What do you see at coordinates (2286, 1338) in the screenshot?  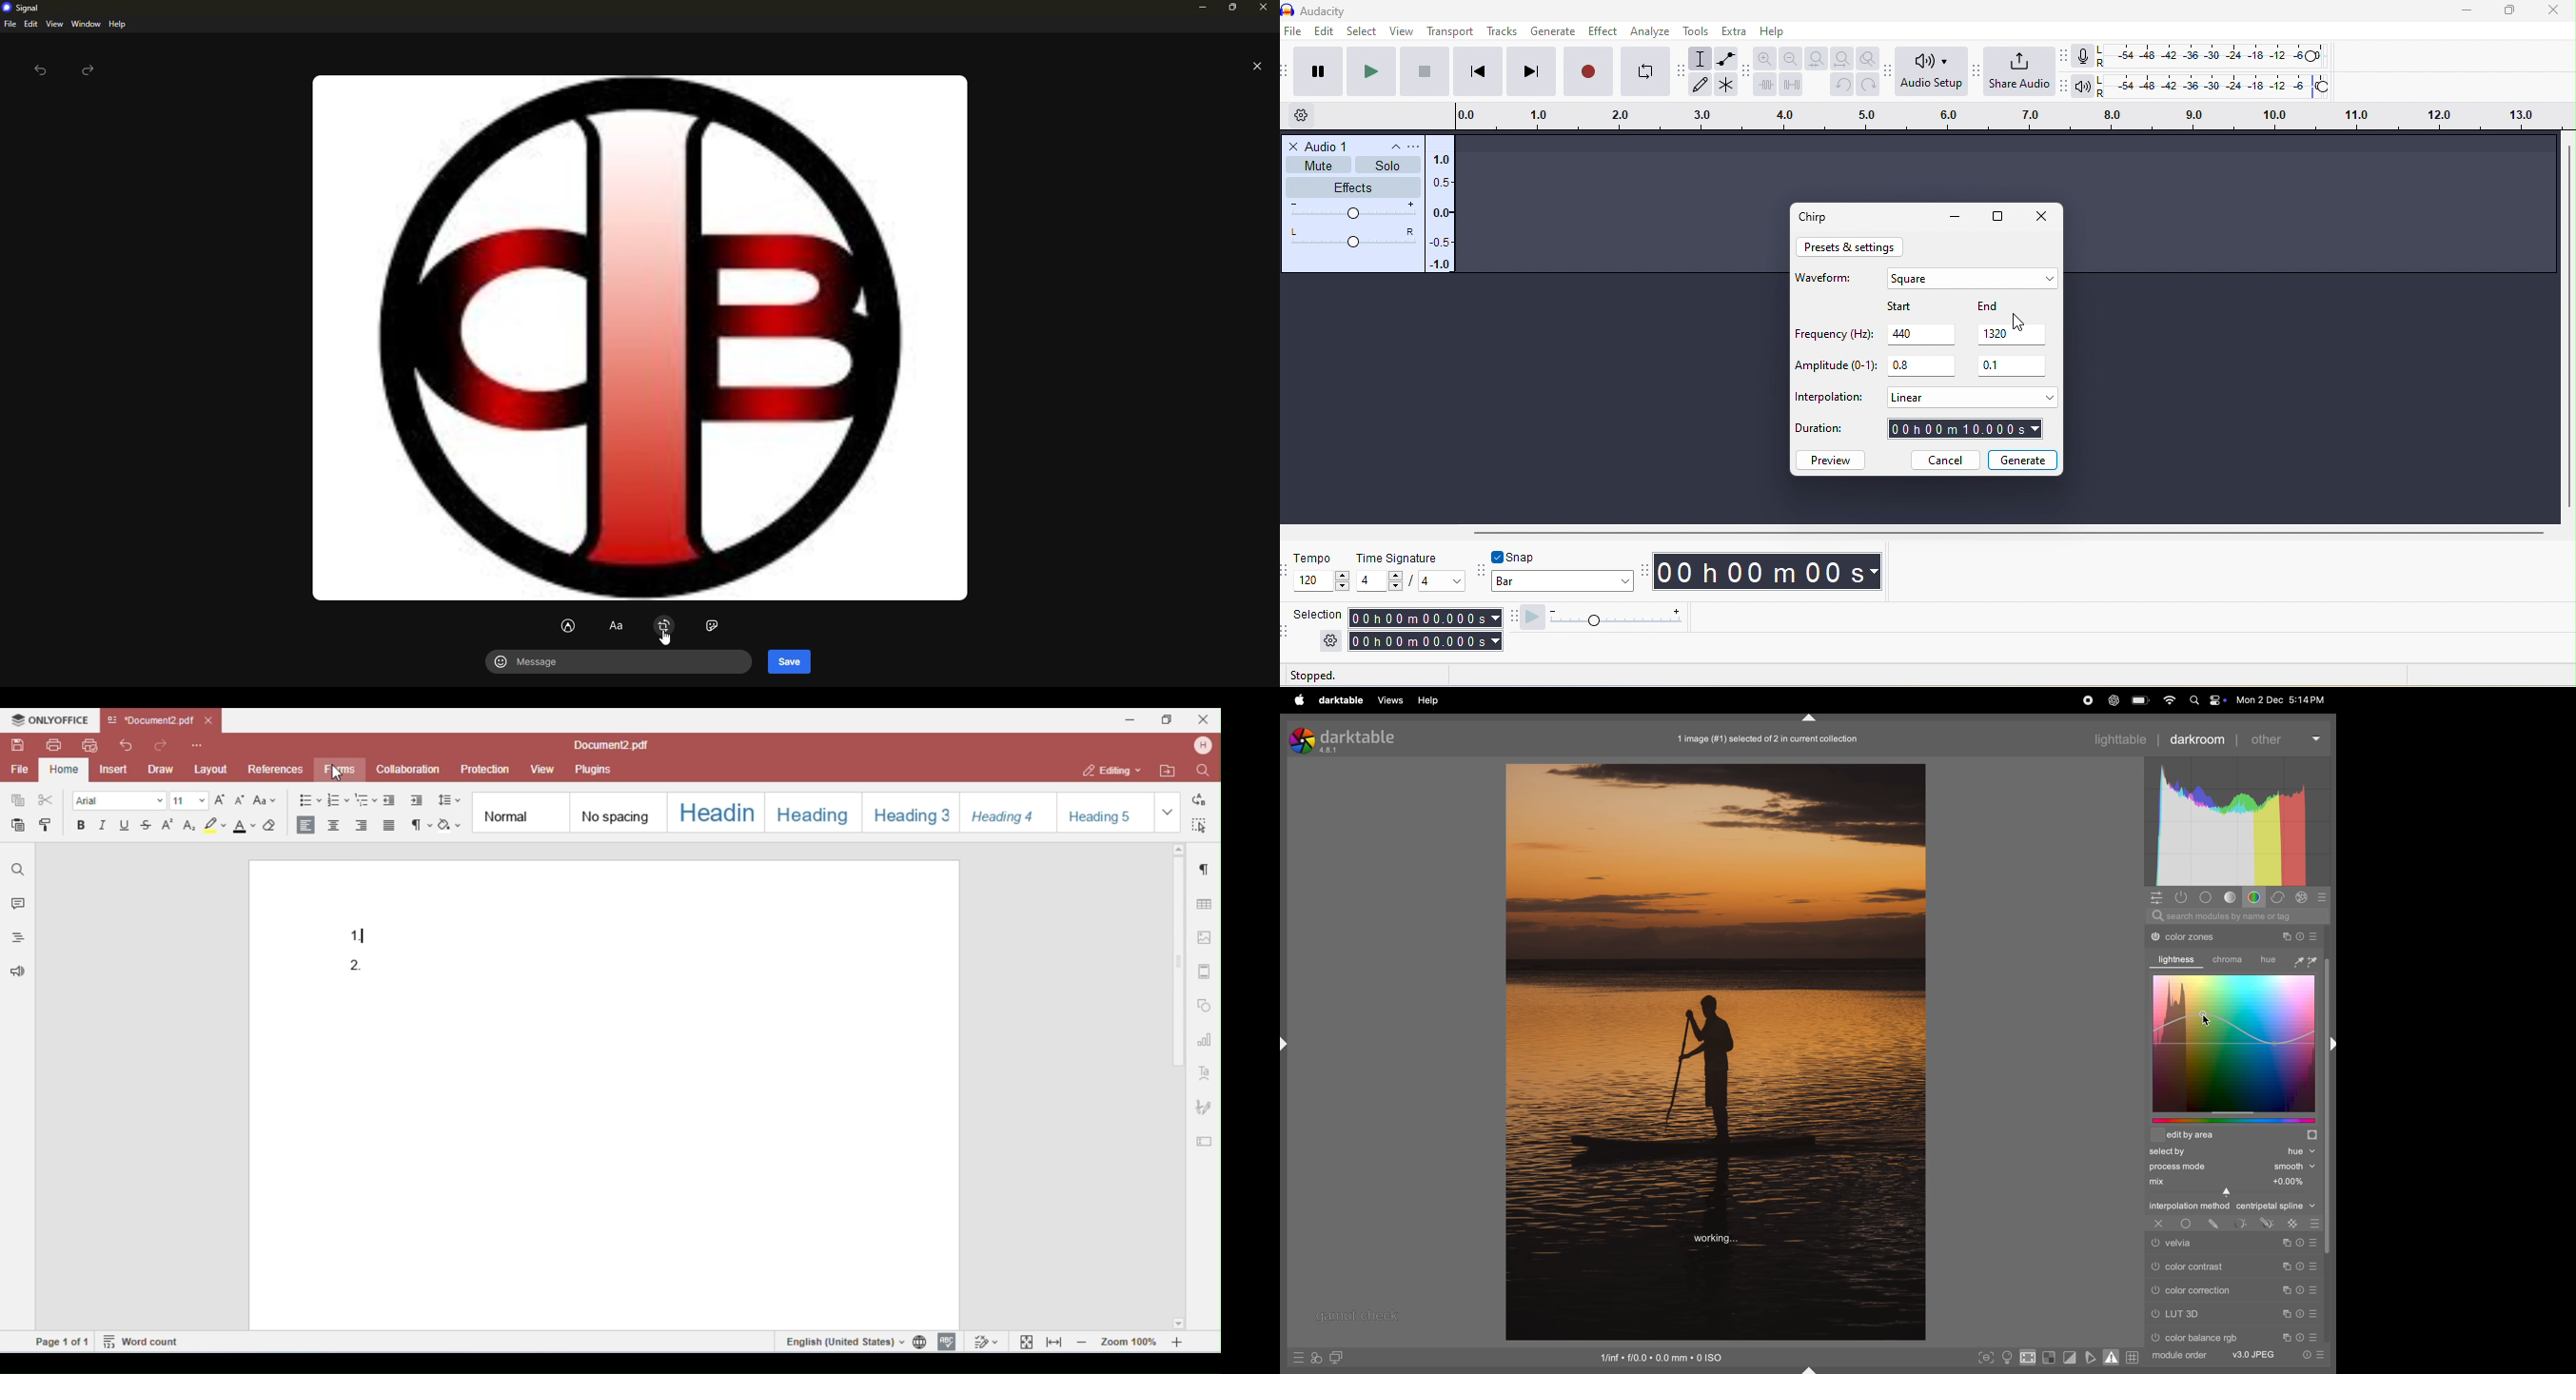 I see `Copy` at bounding box center [2286, 1338].